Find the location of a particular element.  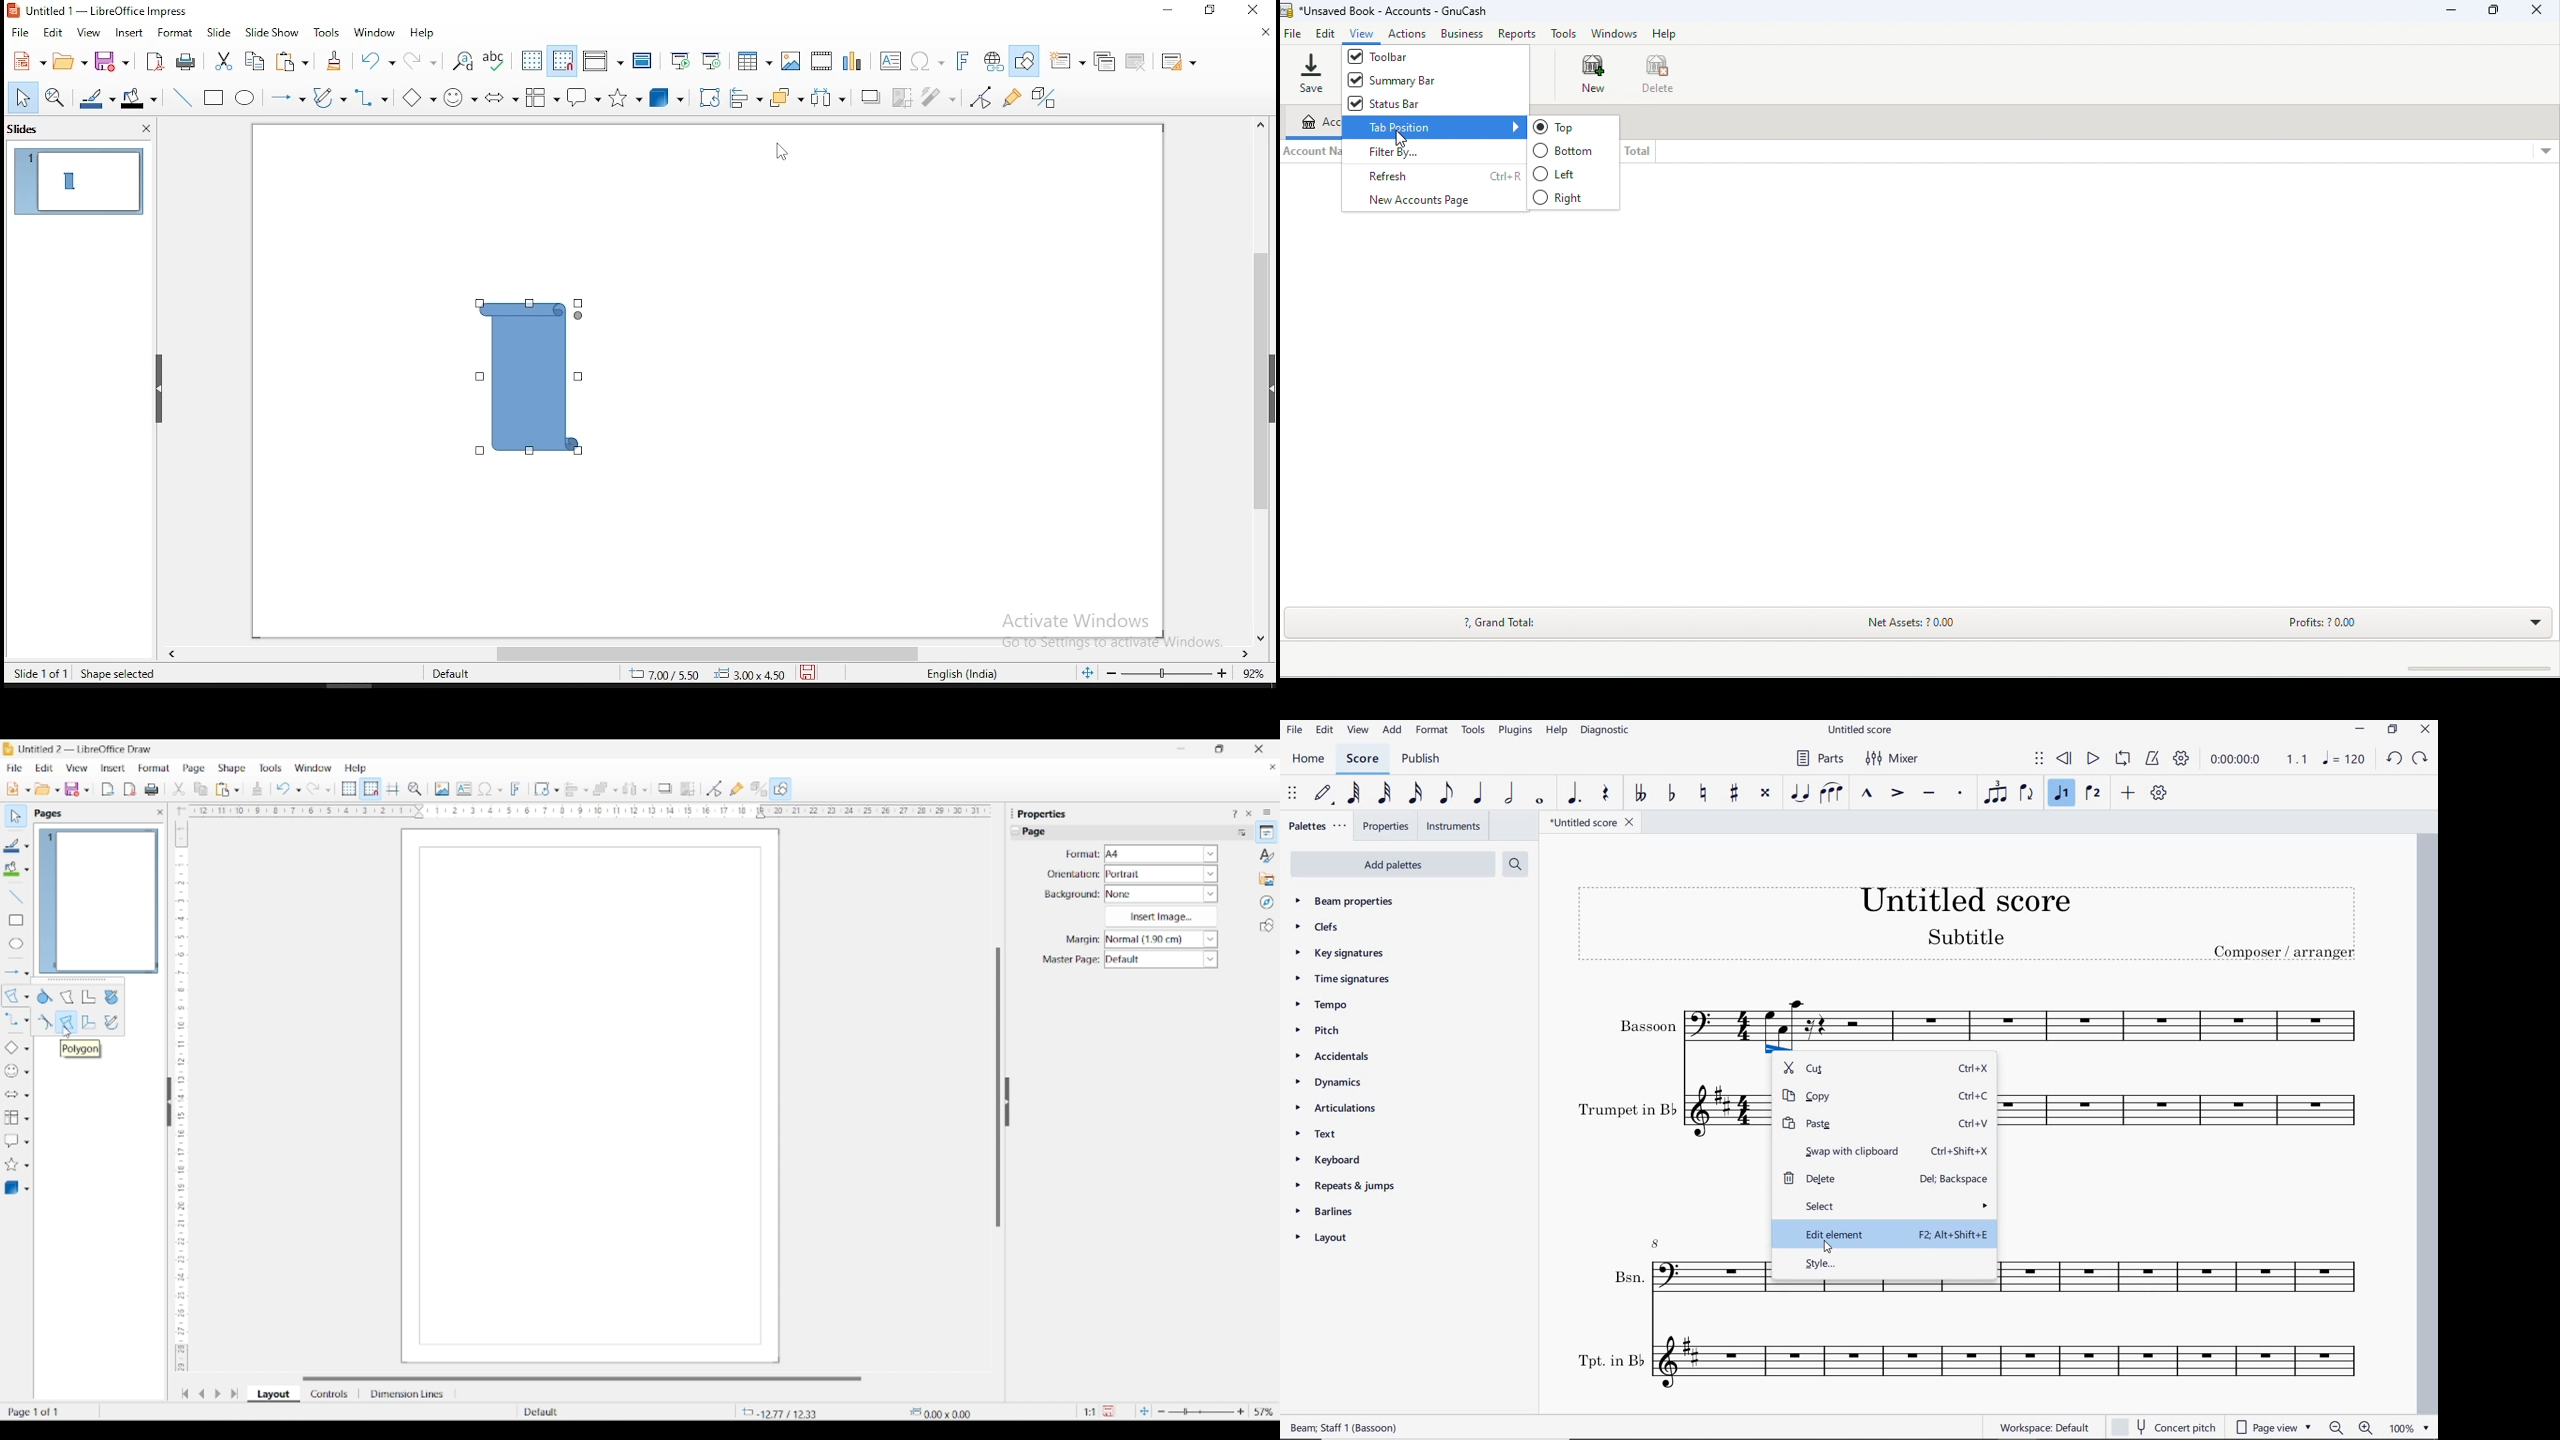

align objects is located at coordinates (747, 95).